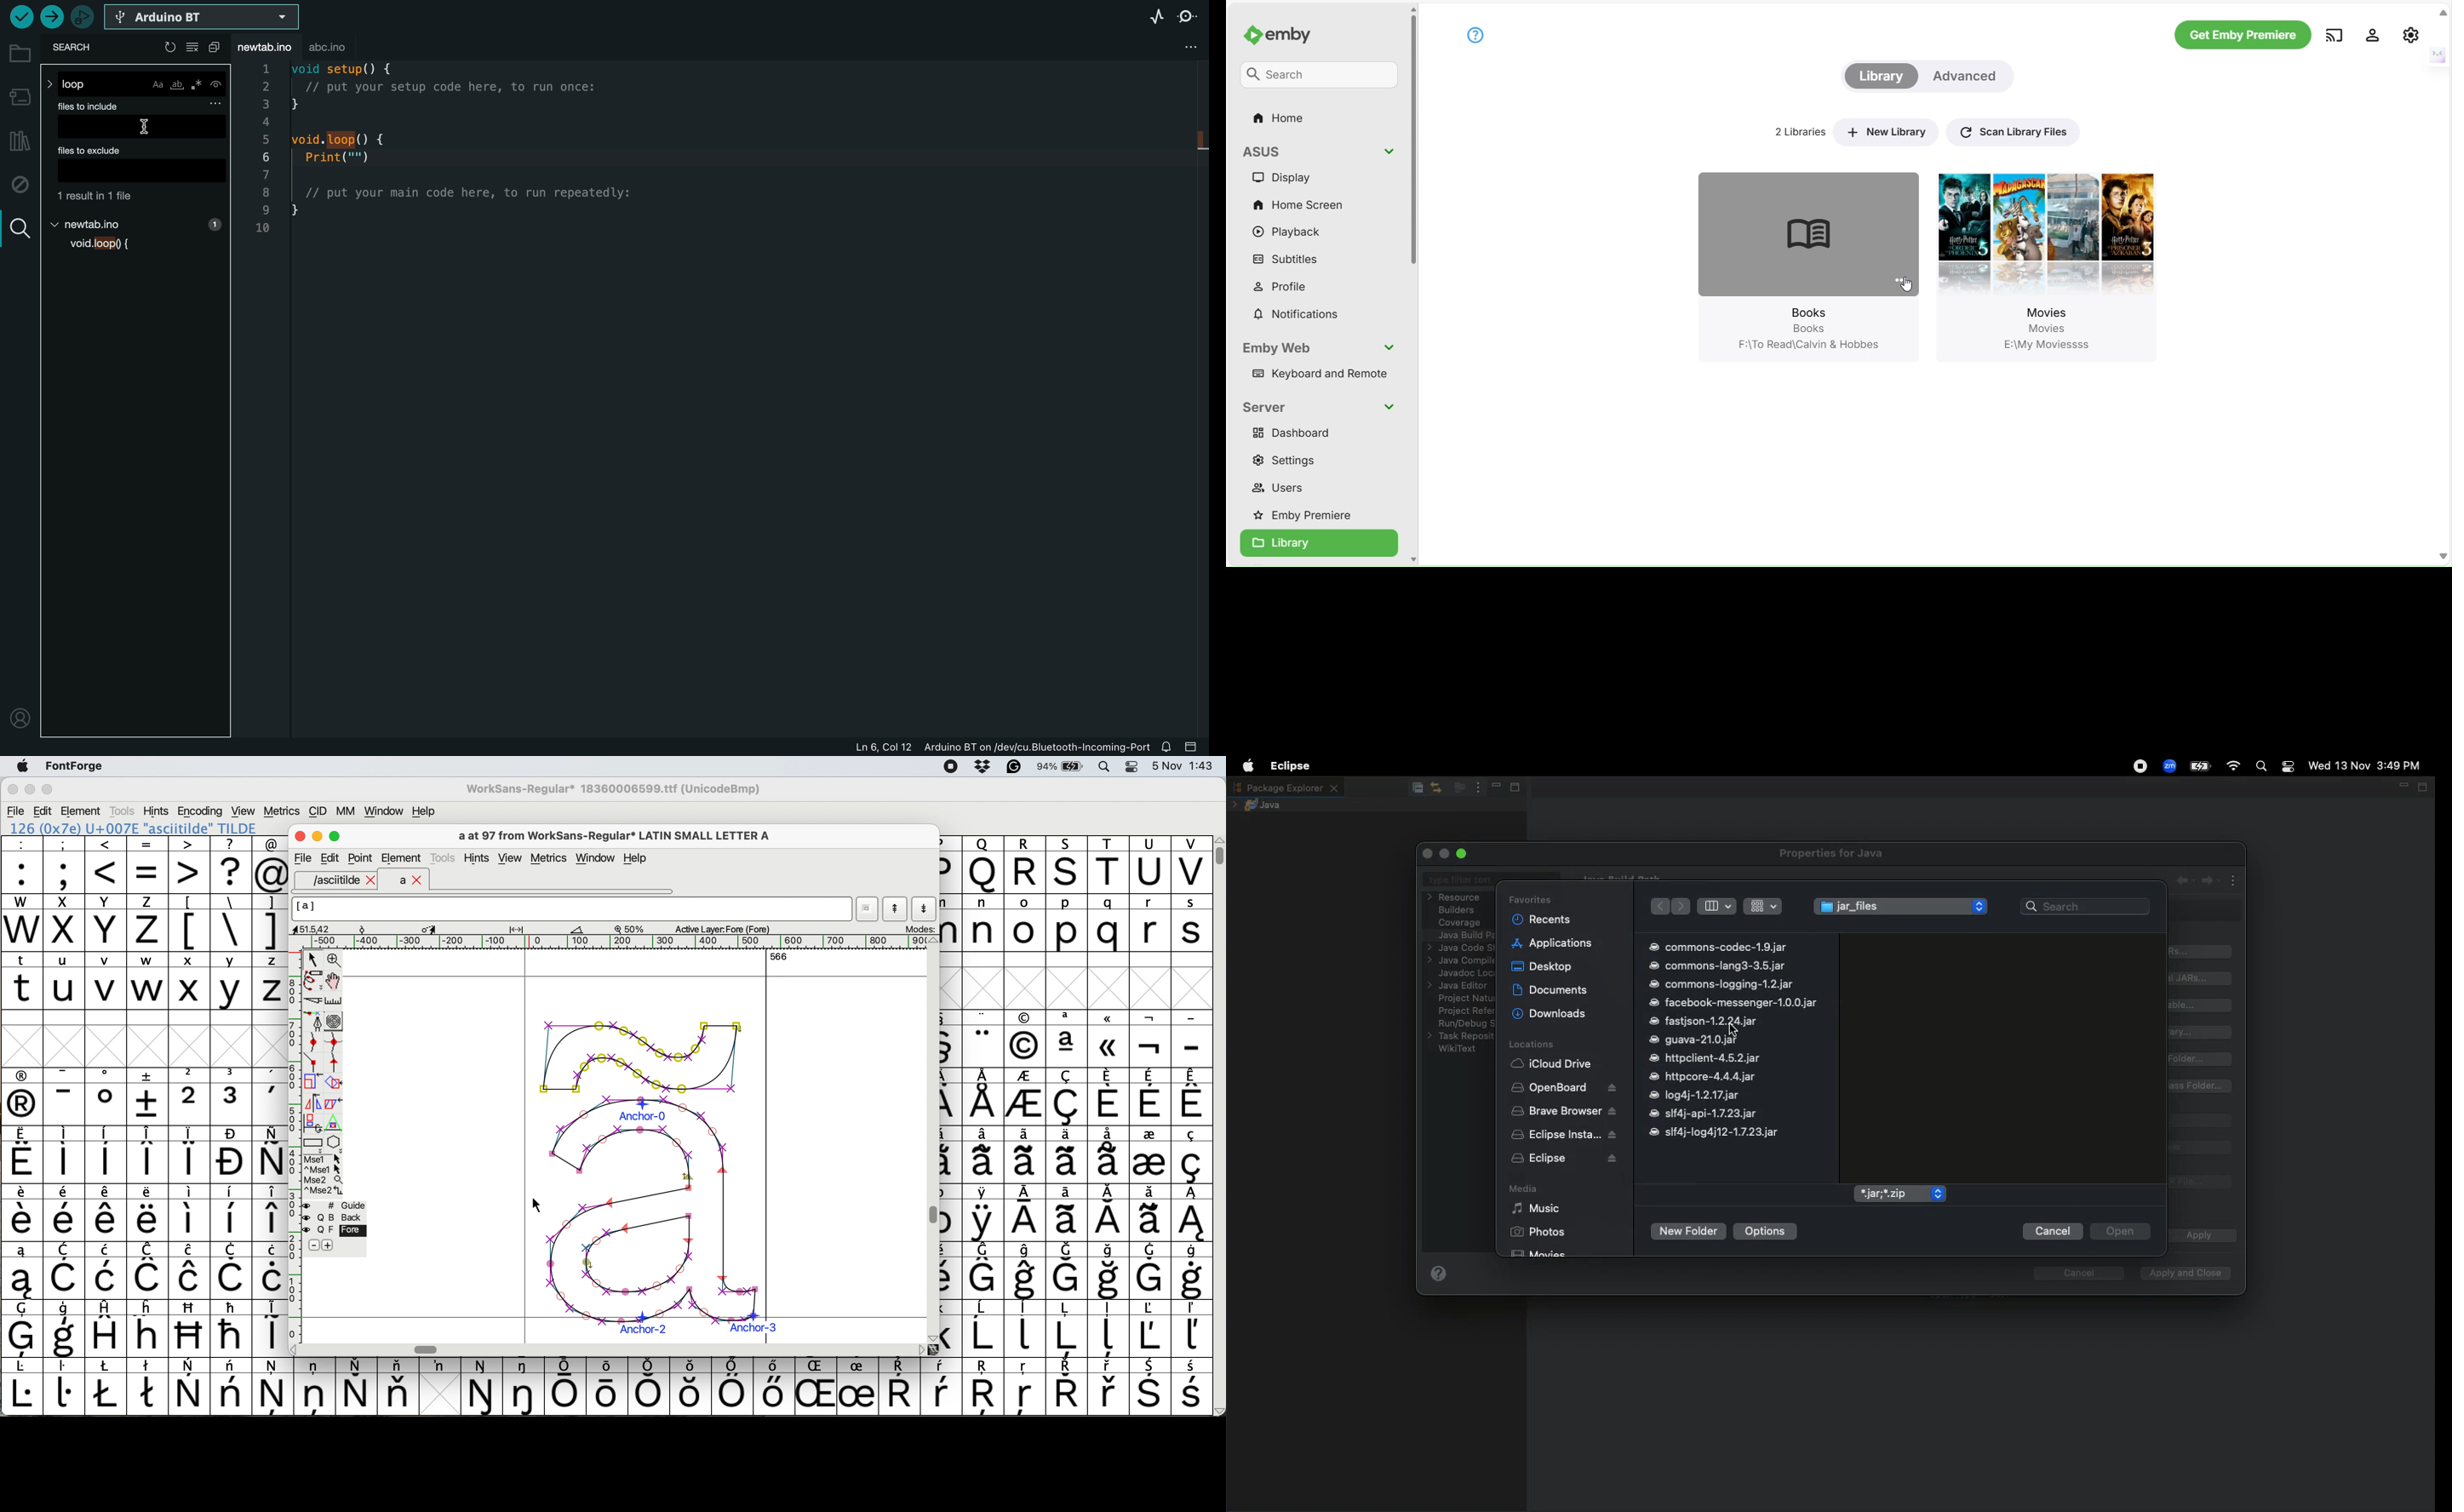  I want to click on Background, so click(344, 1218).